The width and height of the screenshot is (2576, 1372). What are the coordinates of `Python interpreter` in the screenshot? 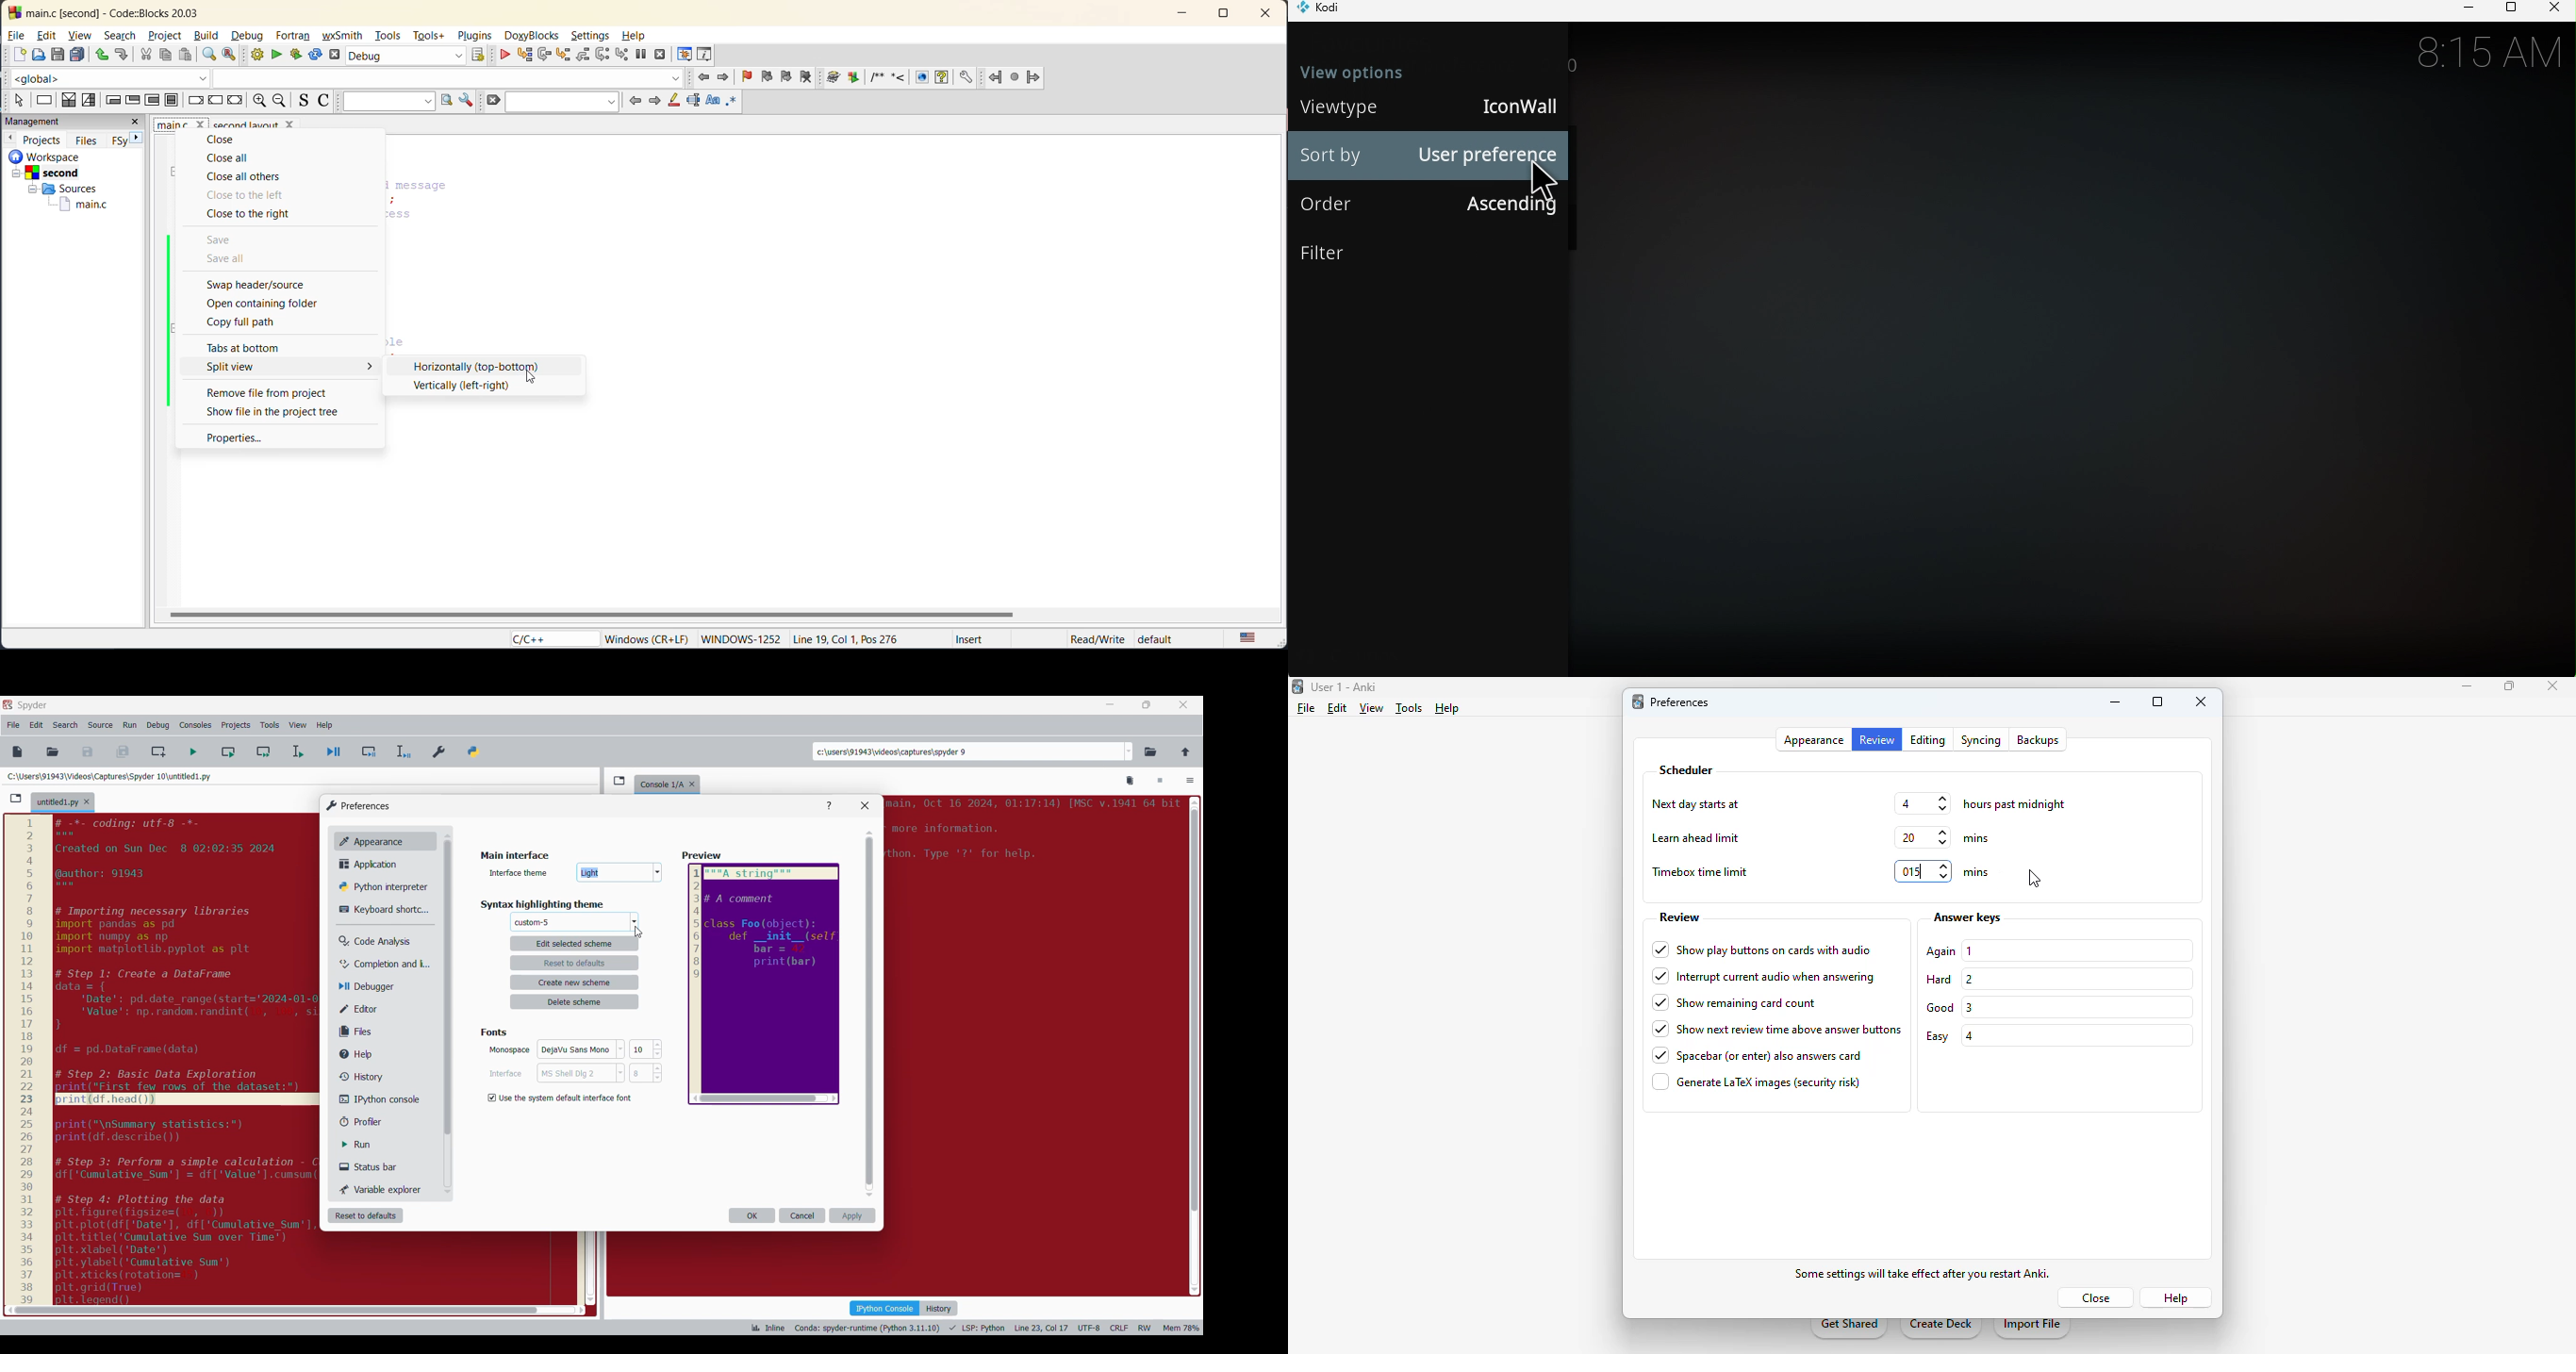 It's located at (380, 886).